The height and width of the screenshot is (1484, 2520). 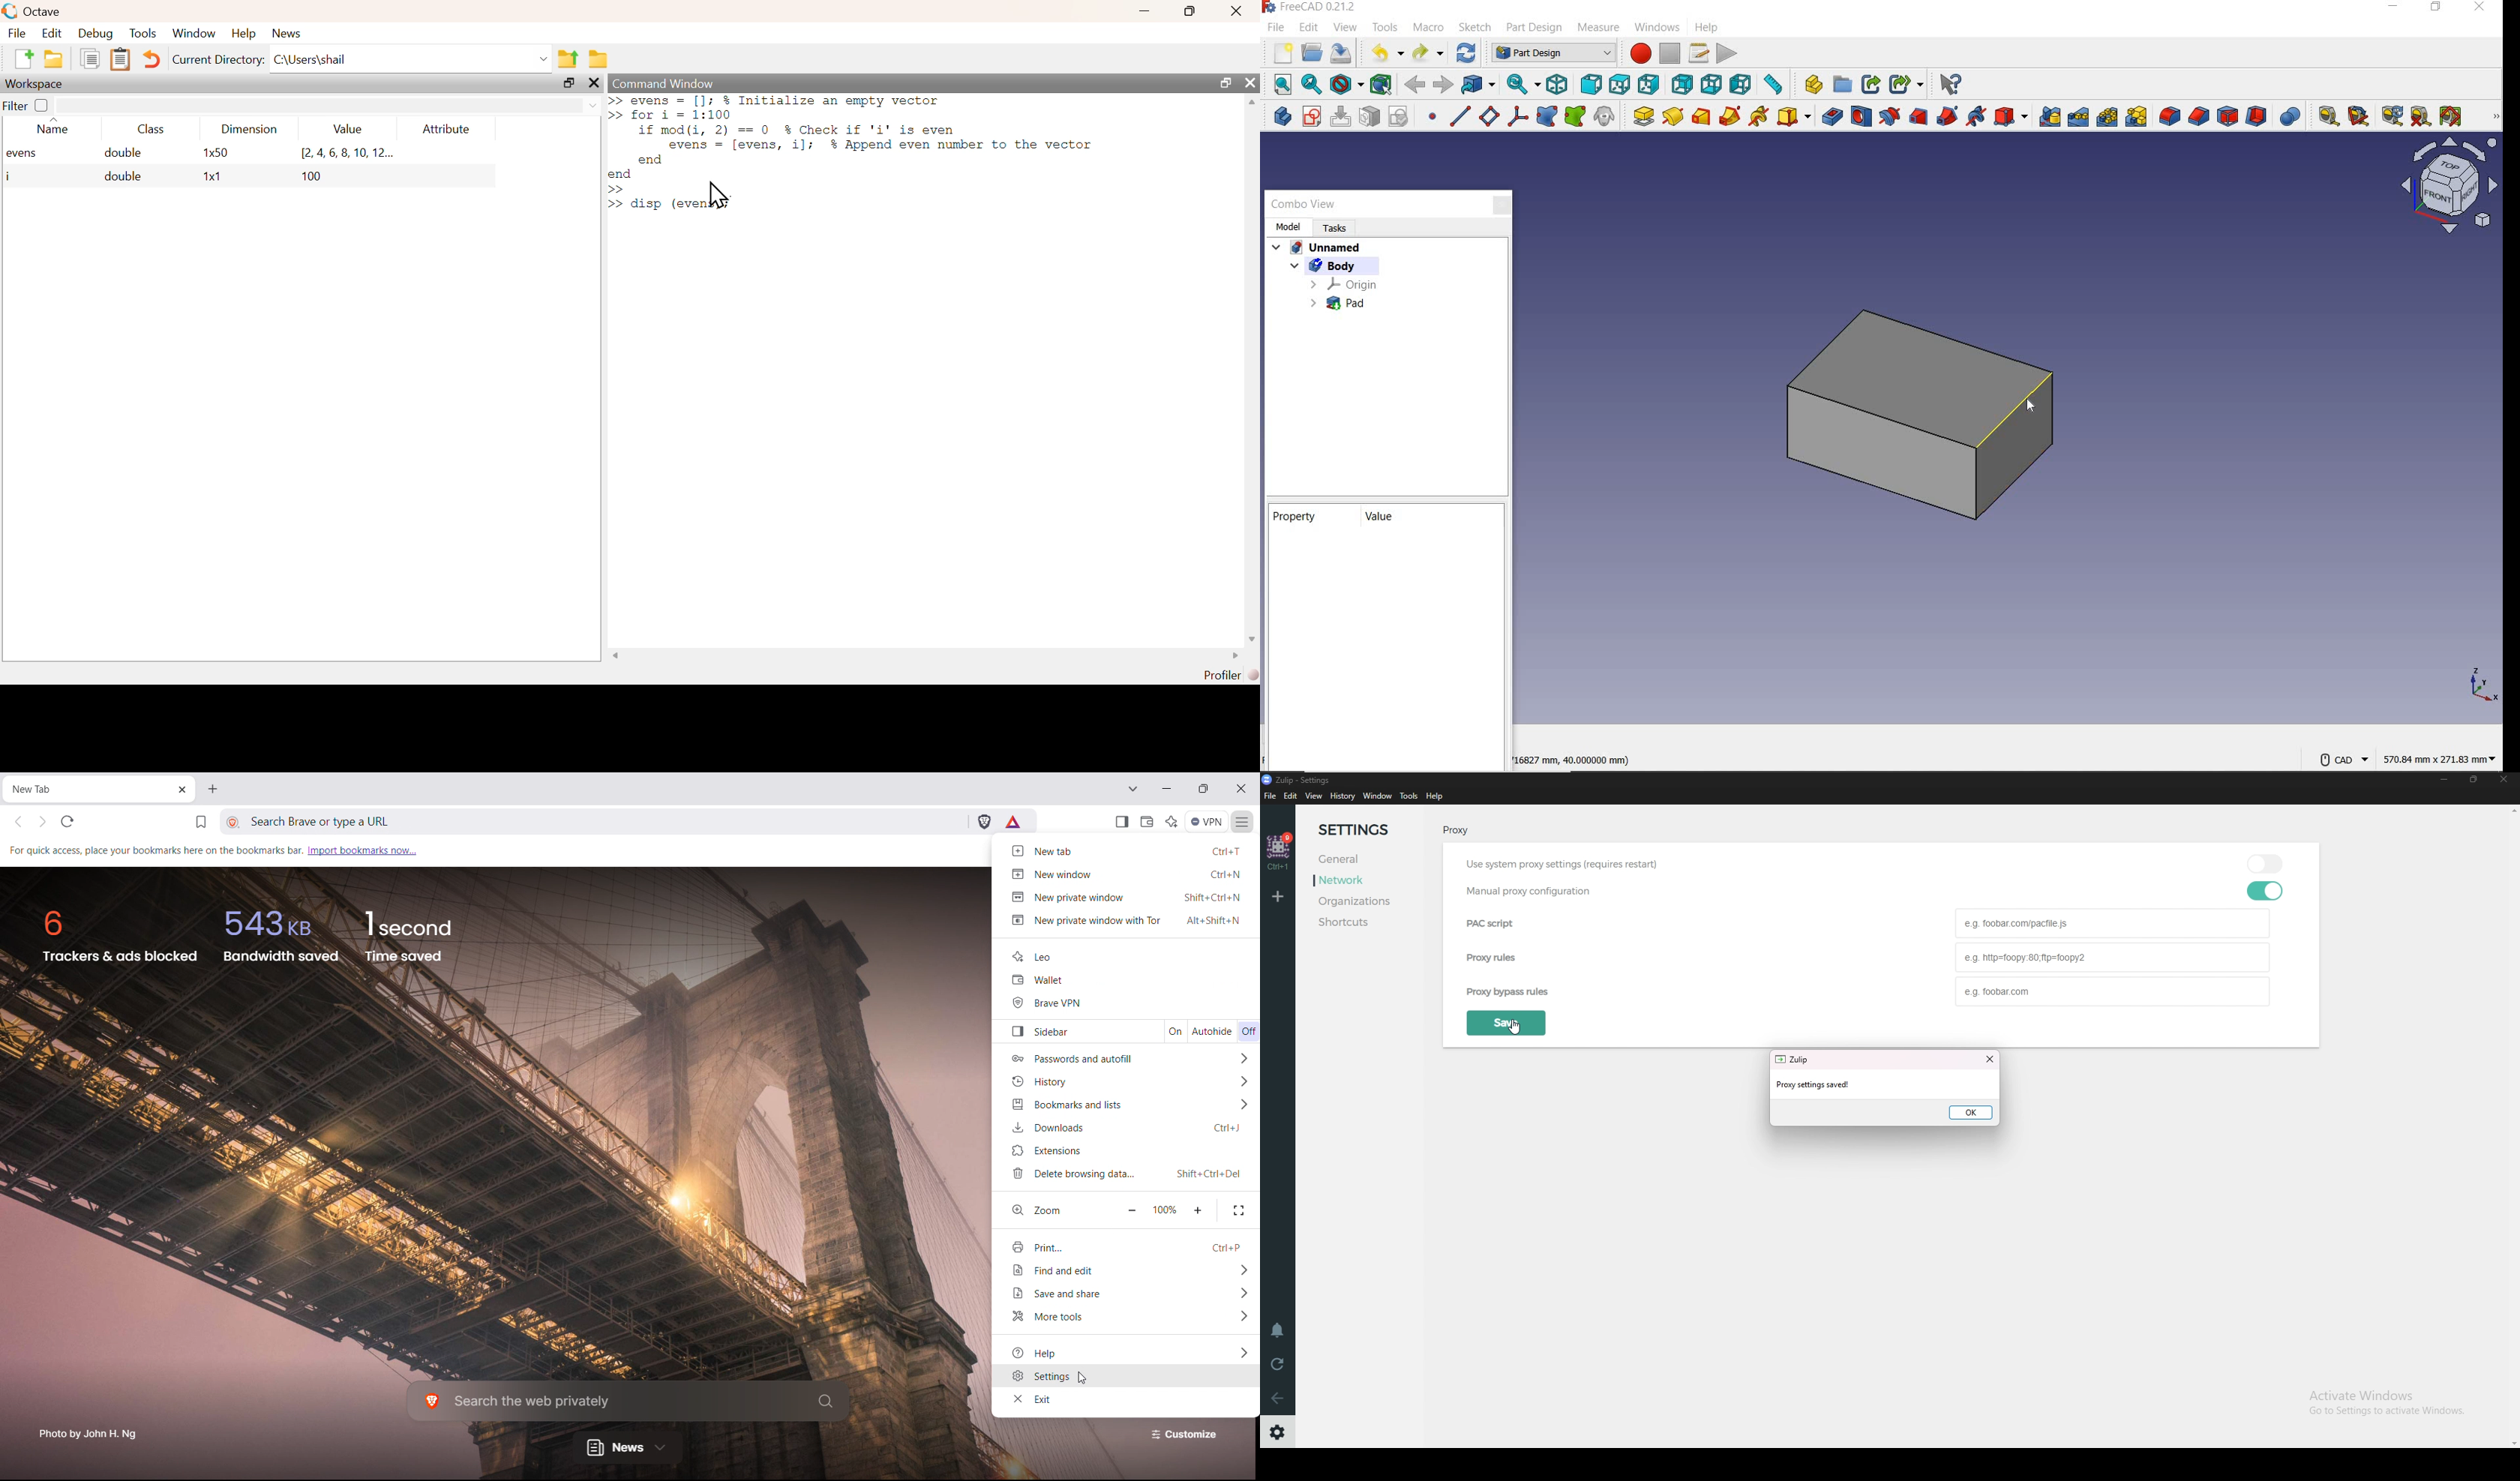 I want to click on text cursor, so click(x=633, y=190).